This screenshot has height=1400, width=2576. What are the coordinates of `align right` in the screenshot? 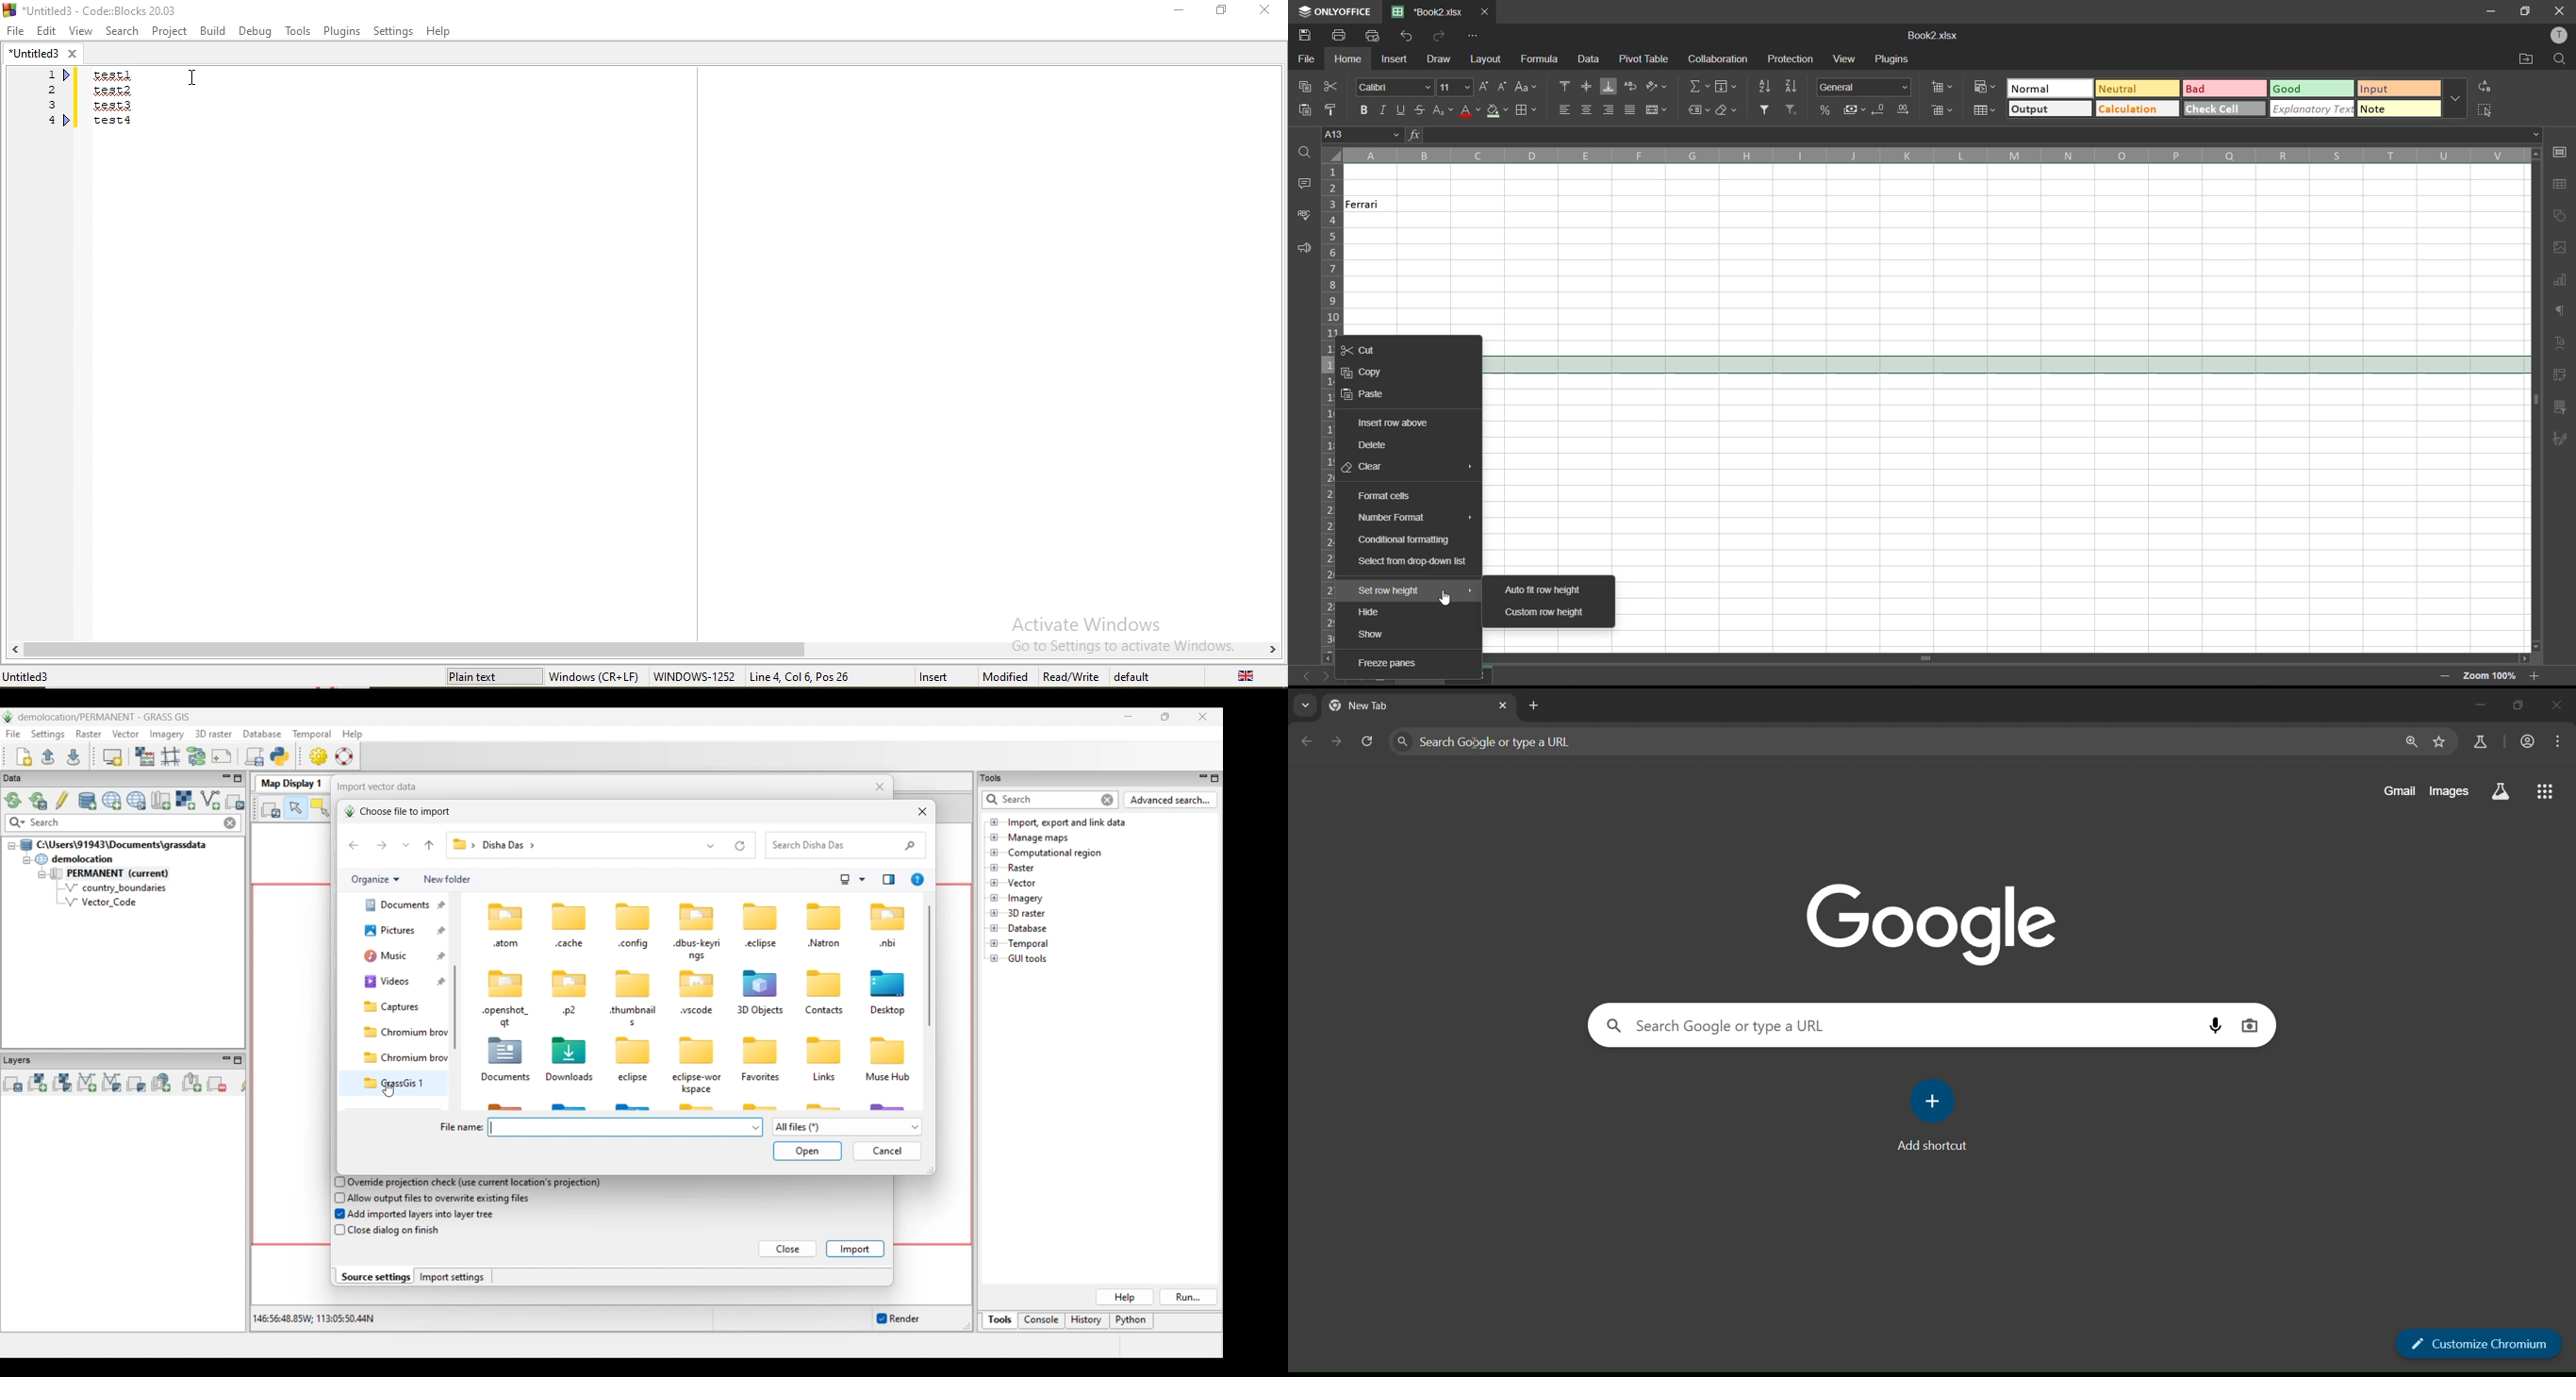 It's located at (1611, 109).